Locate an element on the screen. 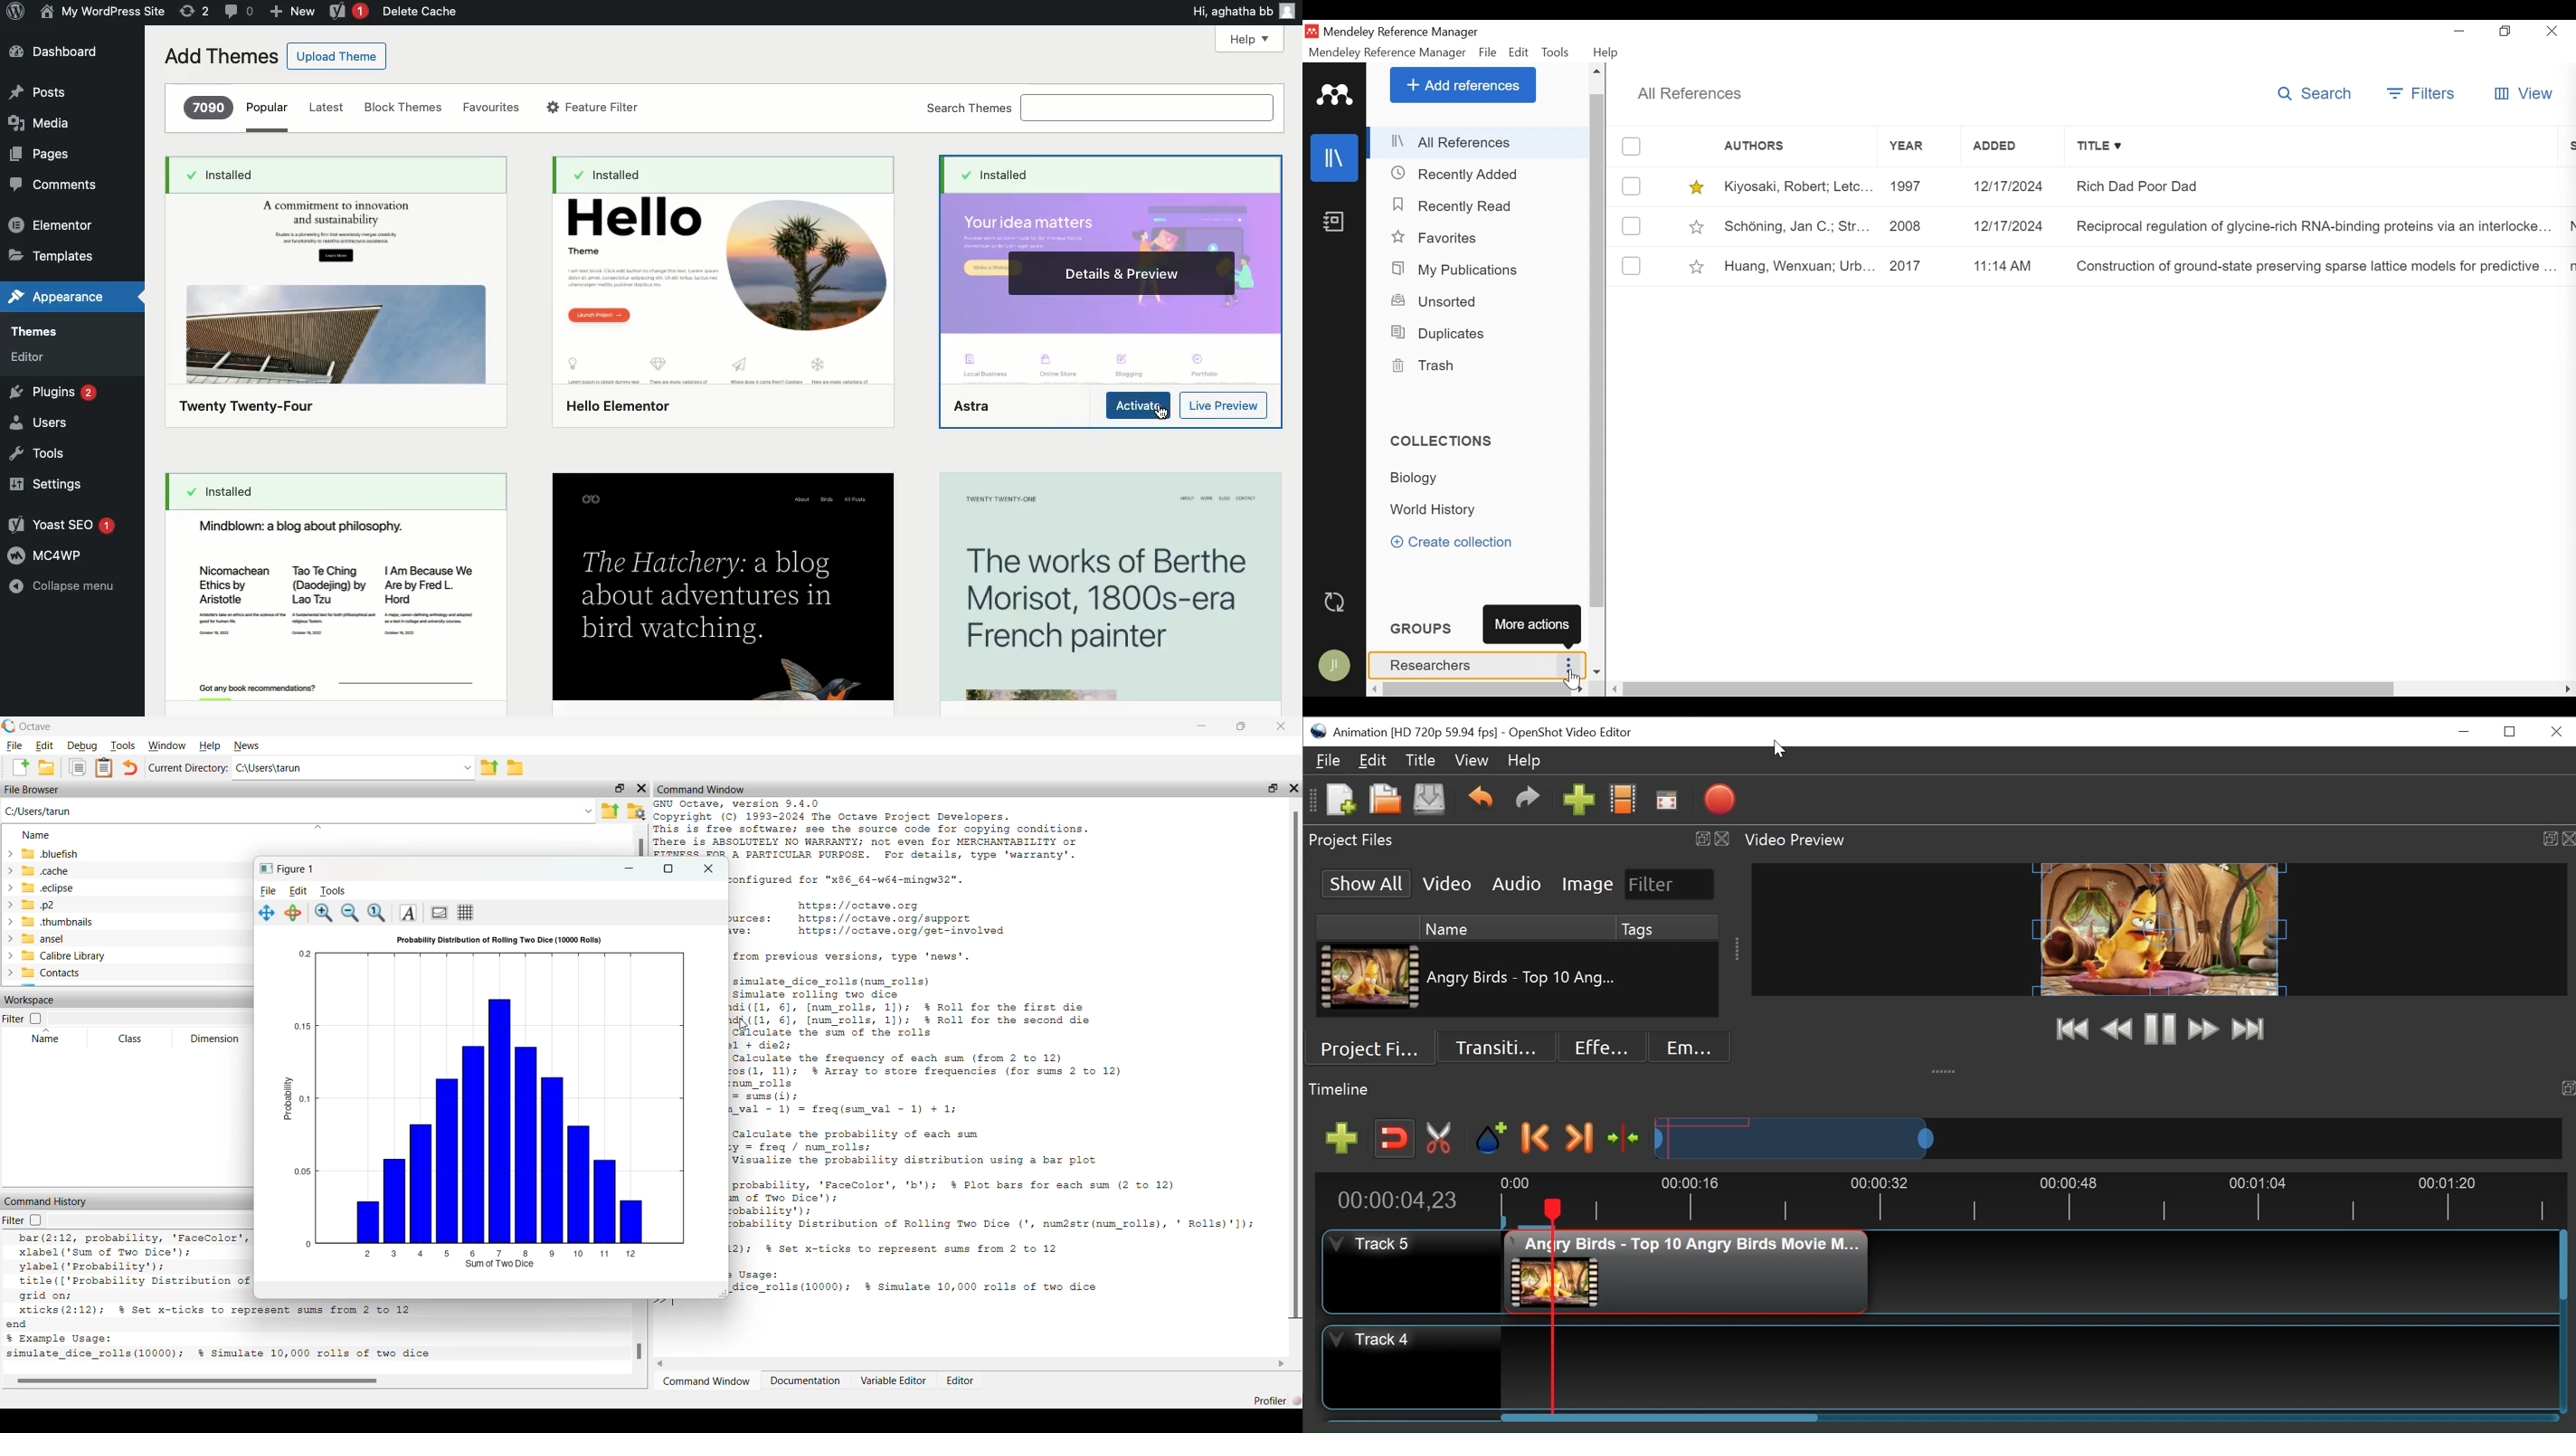 The image size is (2576, 1456). minimize is located at coordinates (2459, 29).